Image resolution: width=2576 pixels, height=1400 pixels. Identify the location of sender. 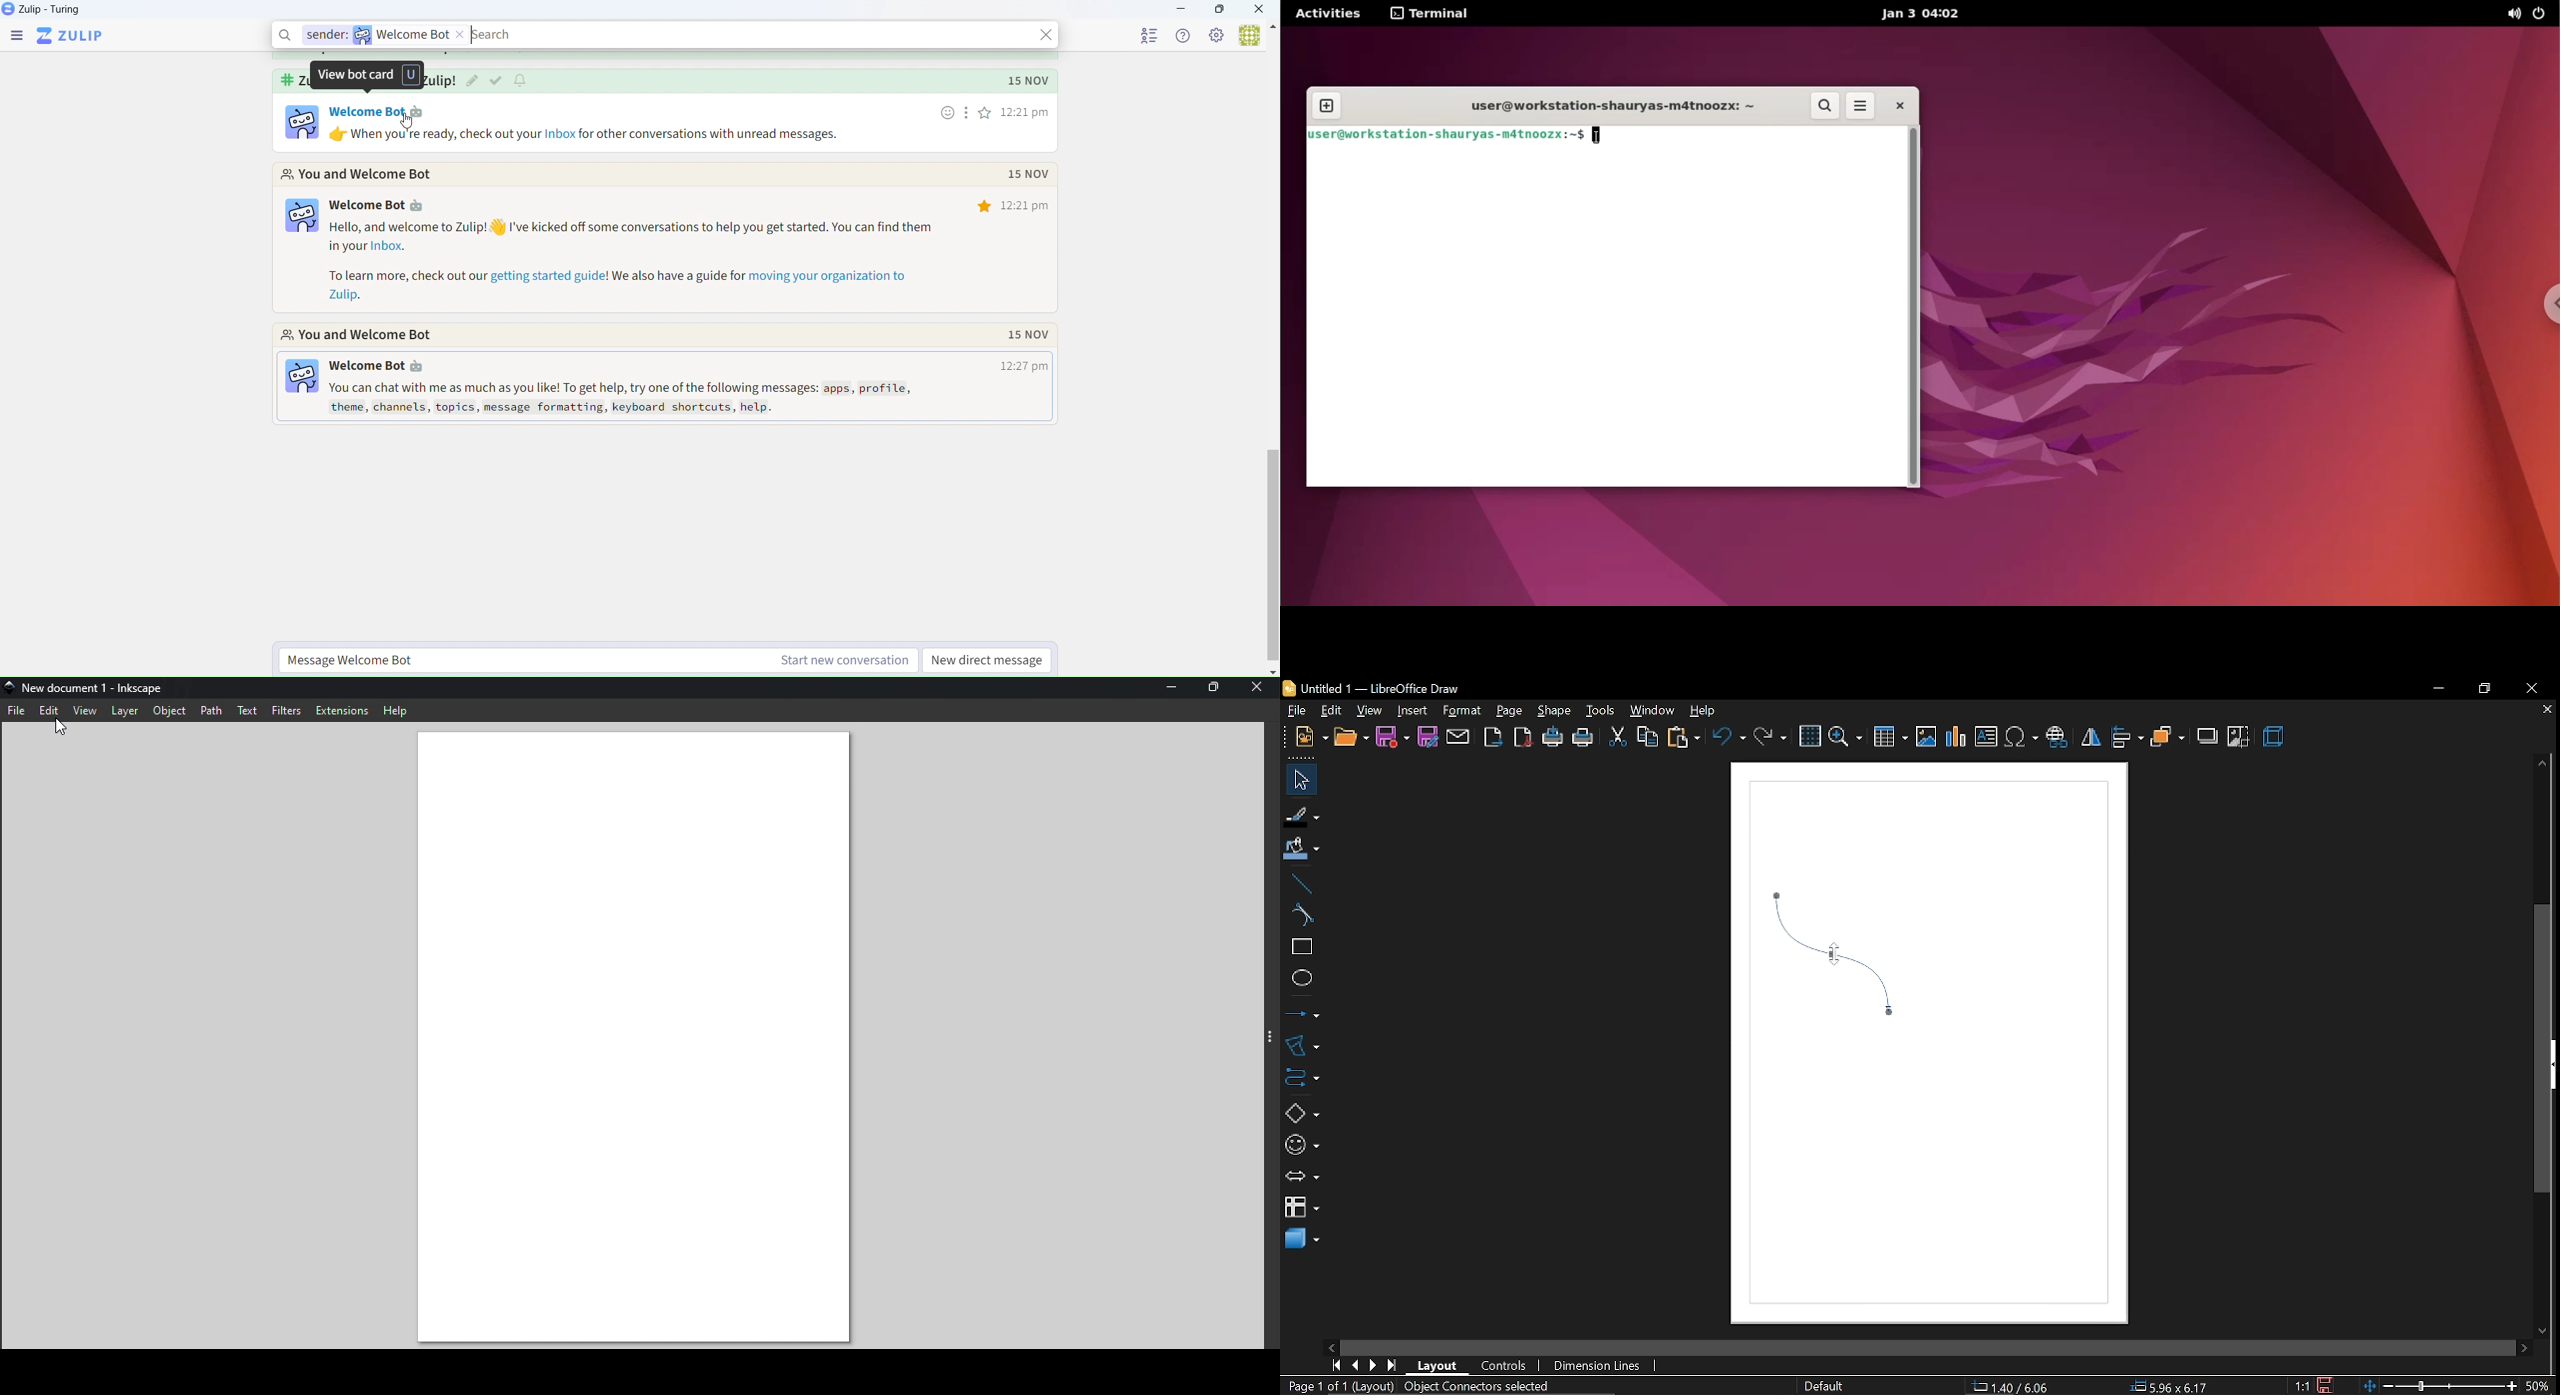
(324, 35).